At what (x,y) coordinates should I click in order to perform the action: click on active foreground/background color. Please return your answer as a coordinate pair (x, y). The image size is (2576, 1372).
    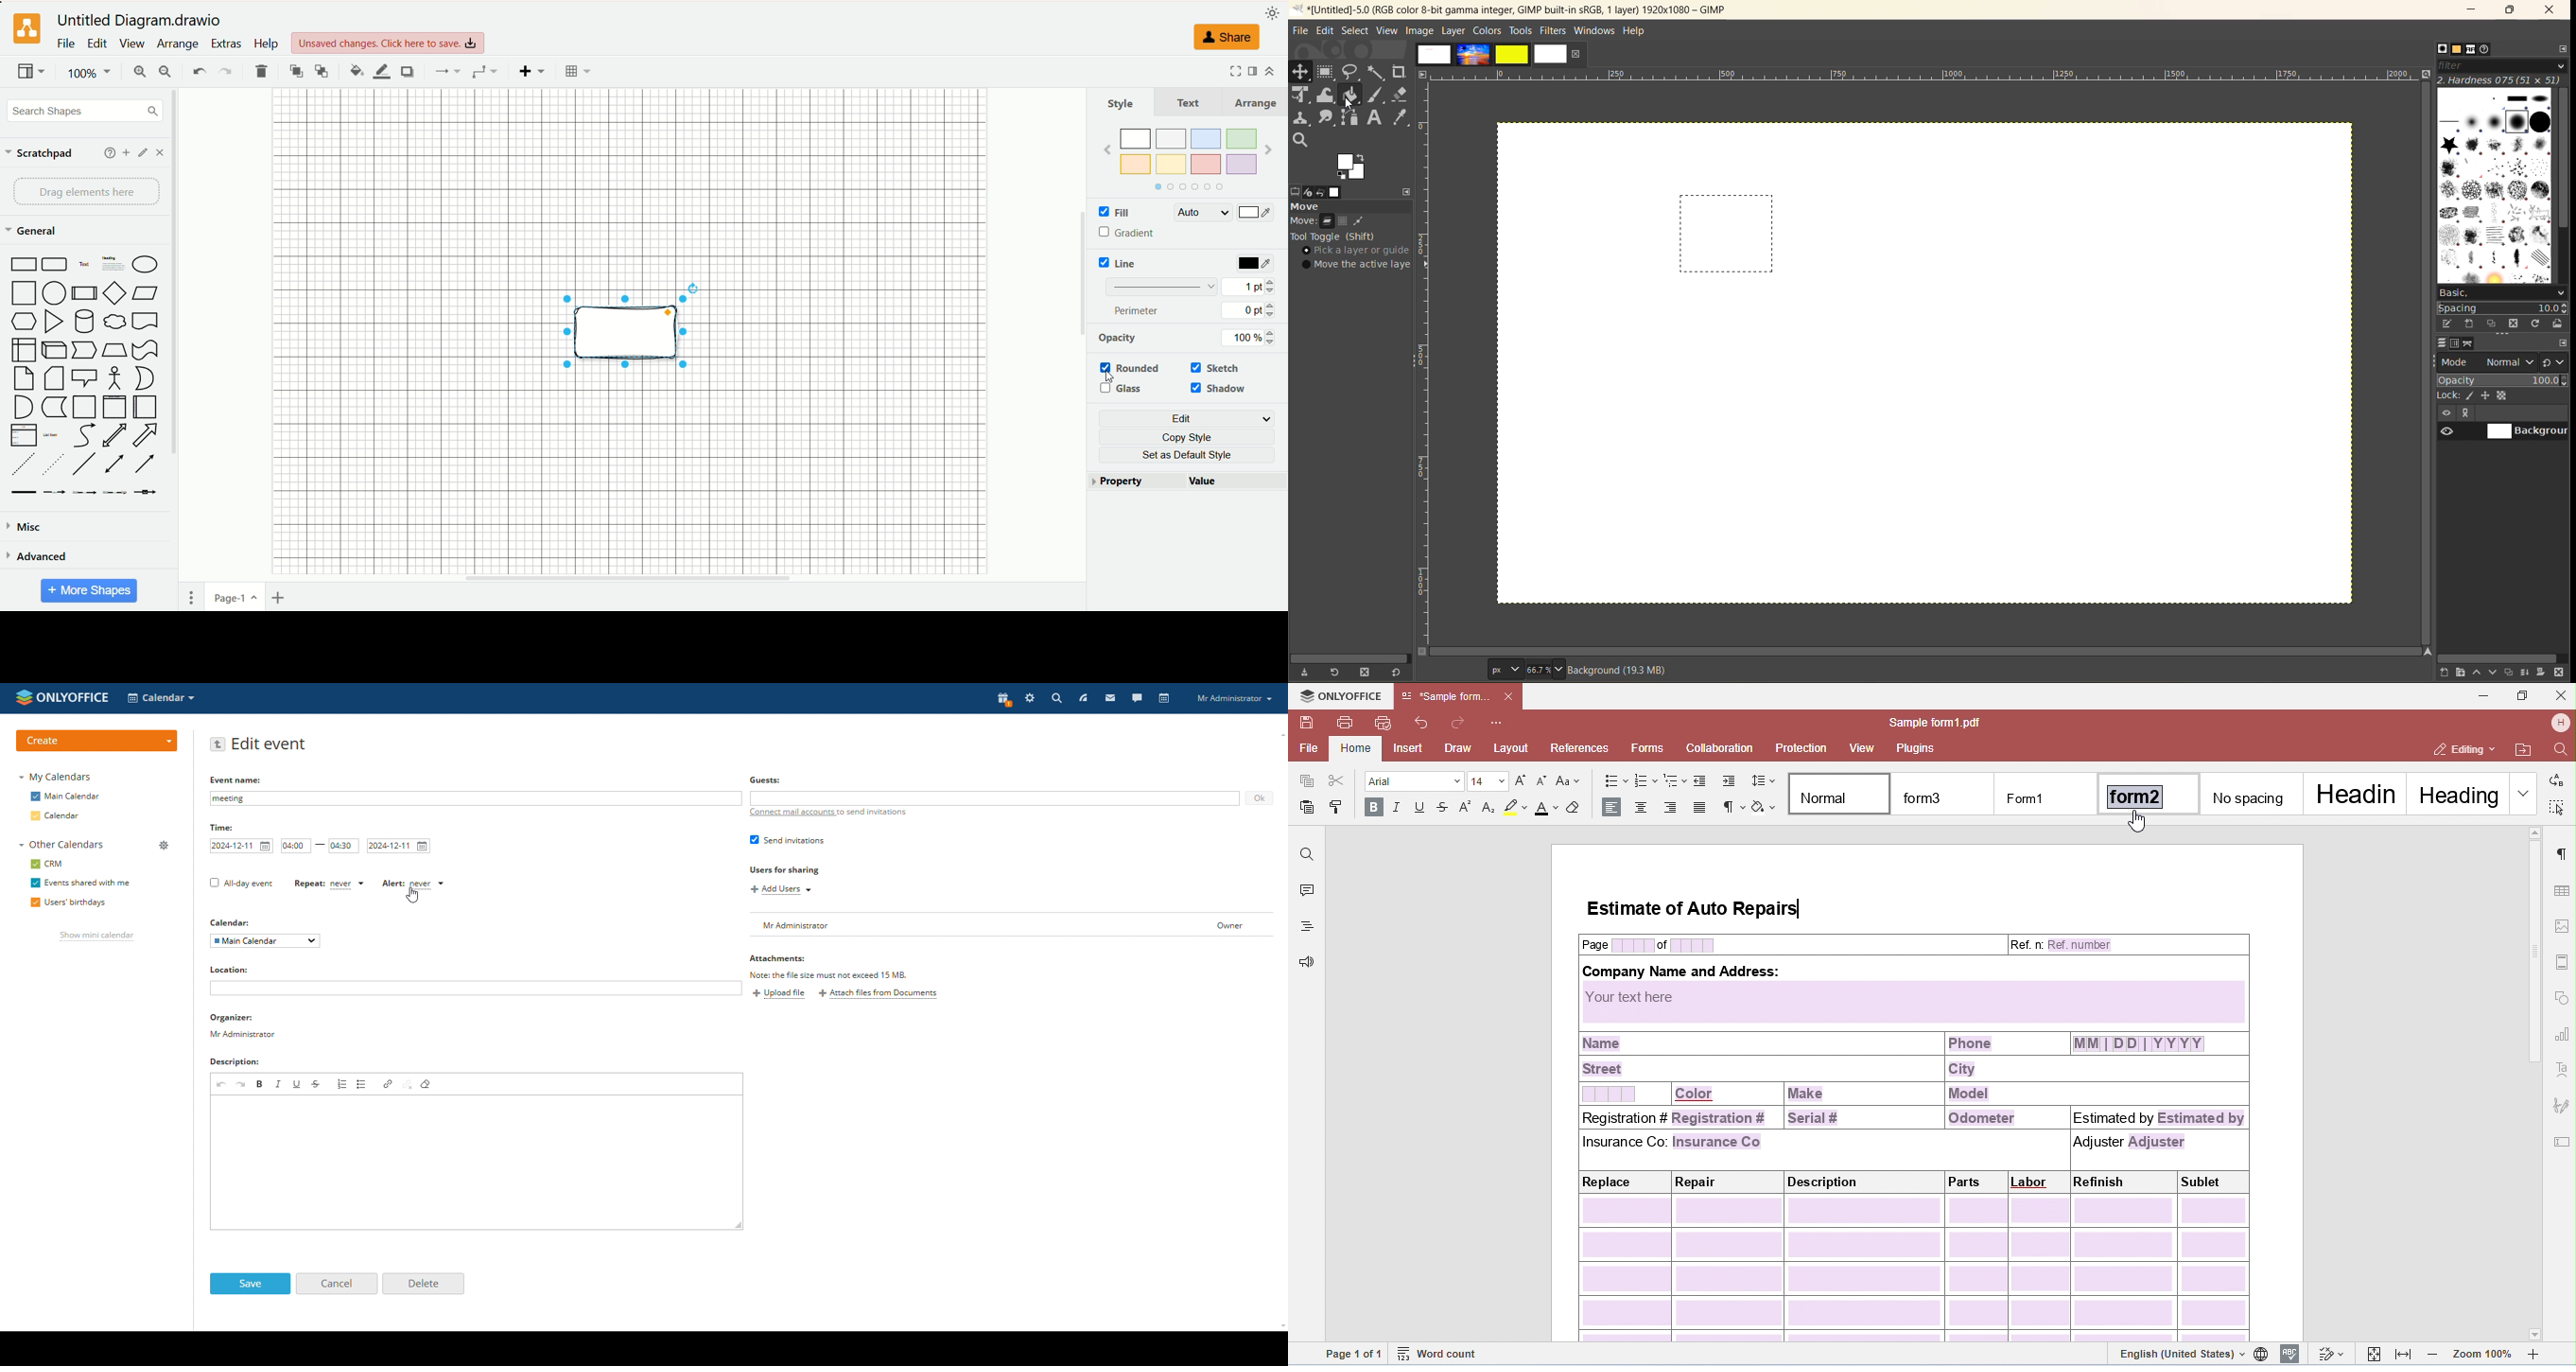
    Looking at the image, I should click on (1354, 166).